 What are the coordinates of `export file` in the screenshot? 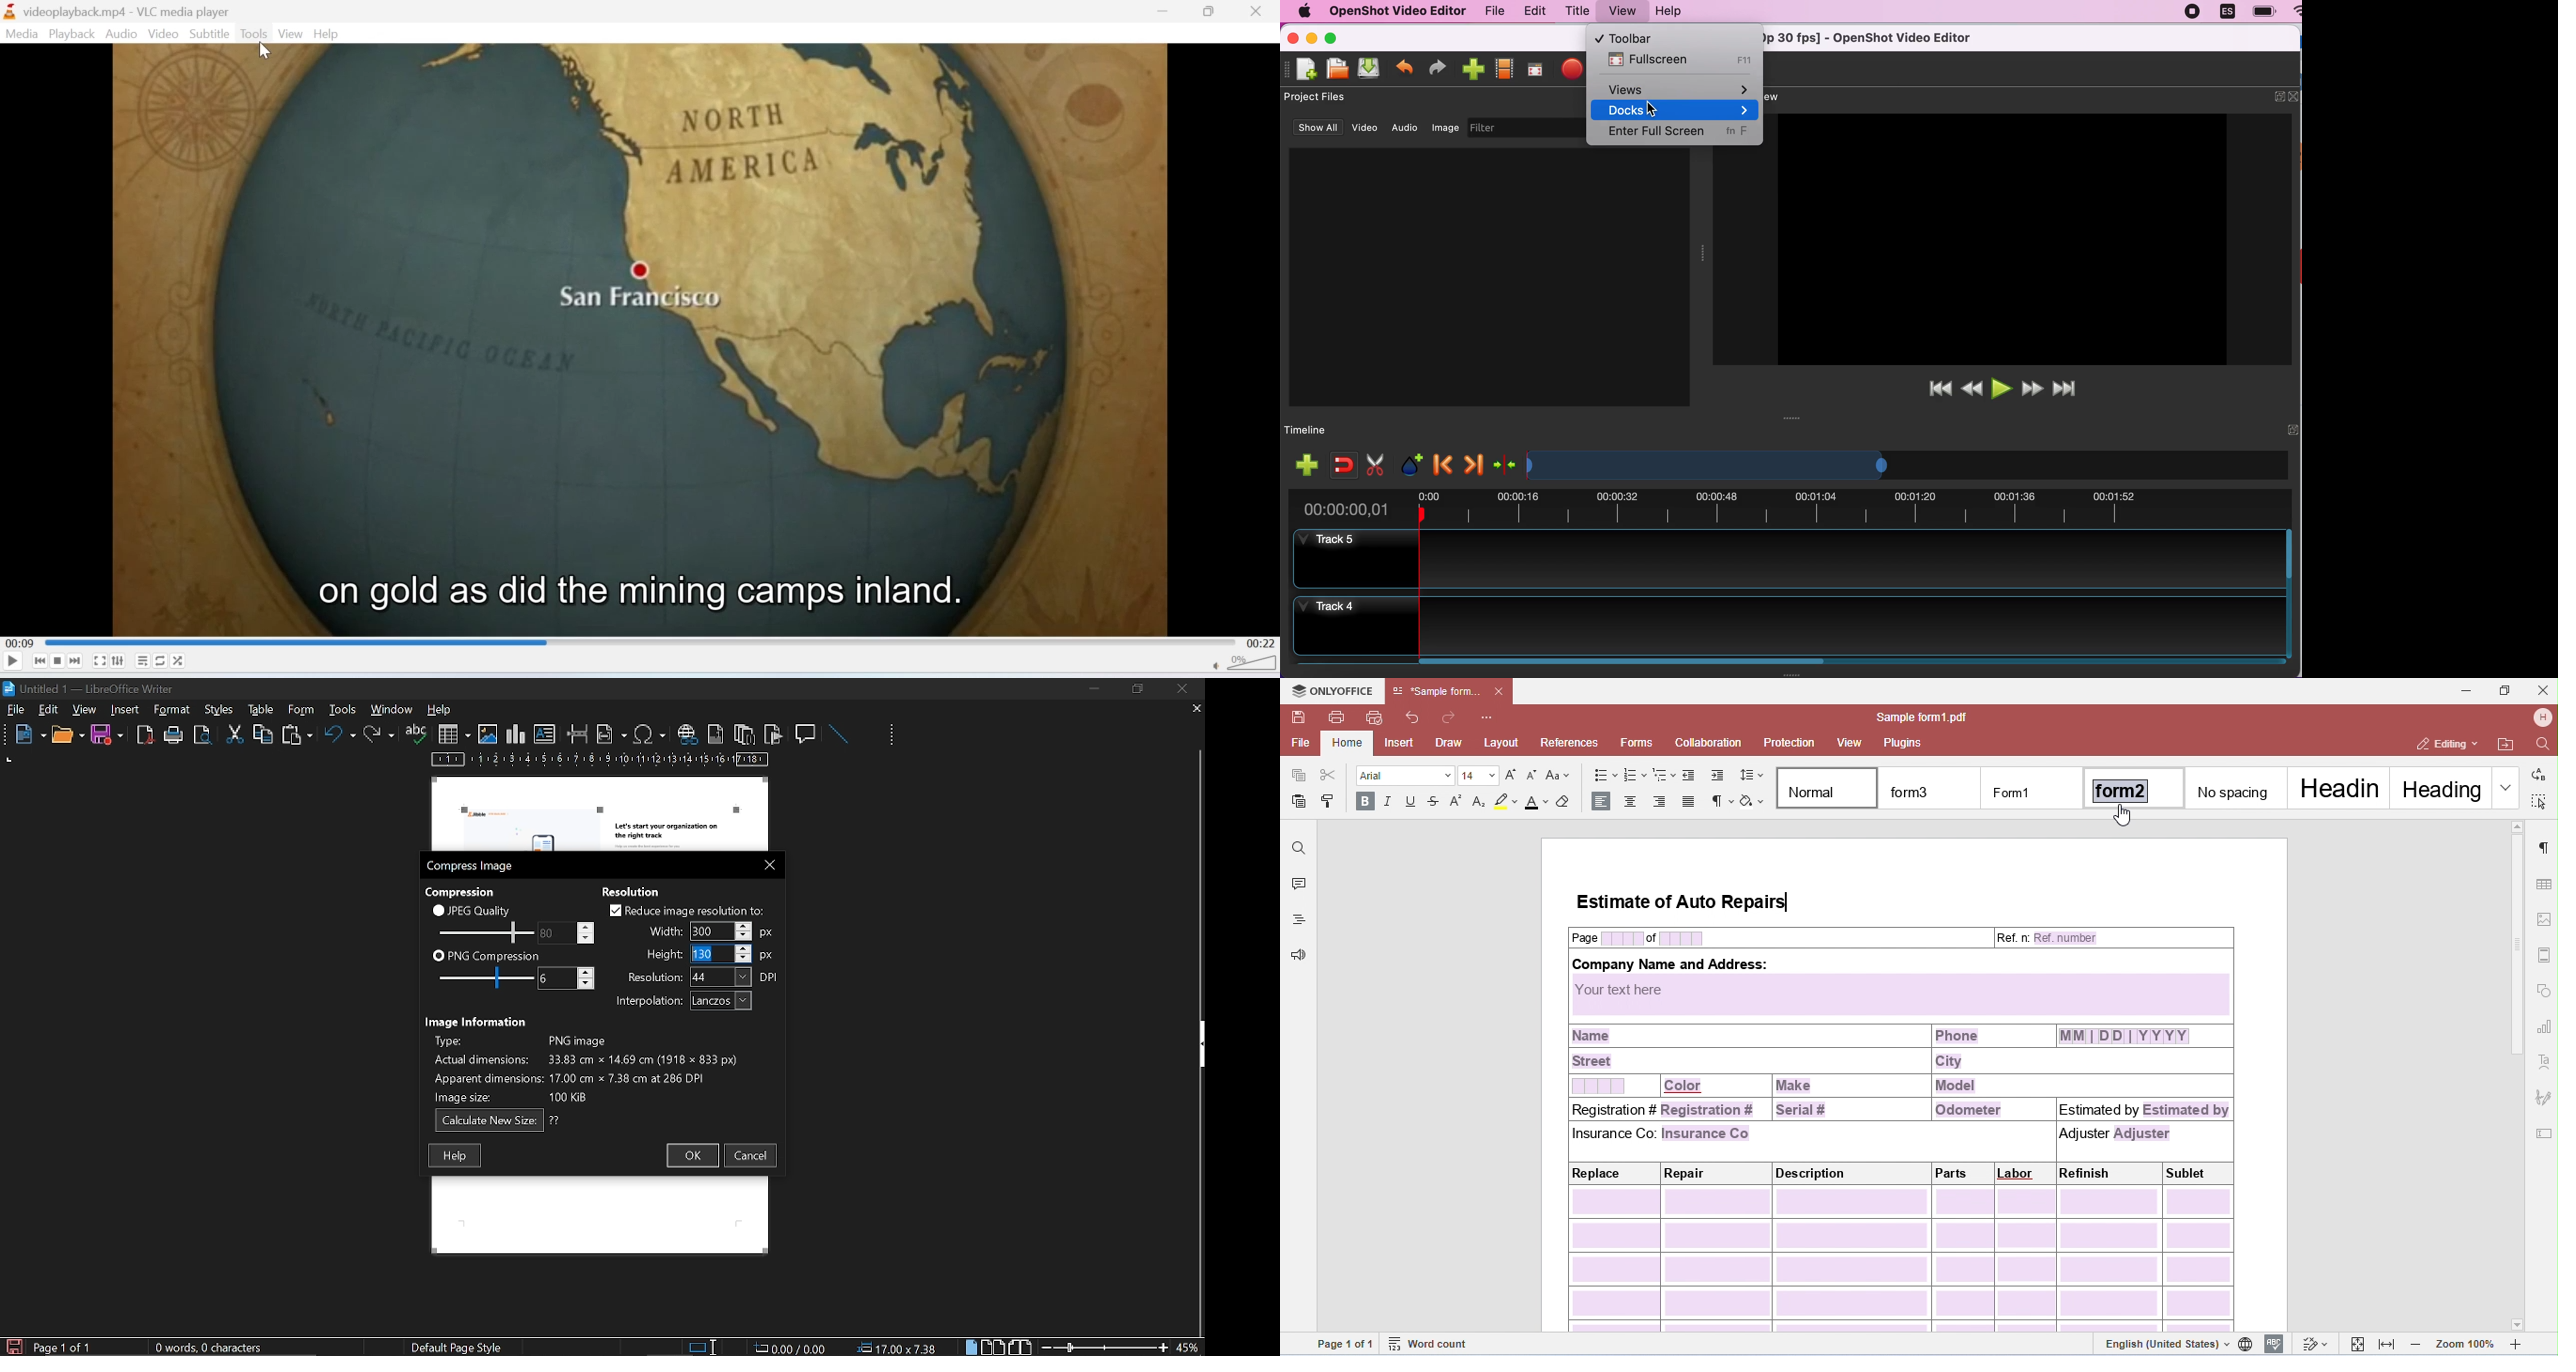 It's located at (1573, 70).